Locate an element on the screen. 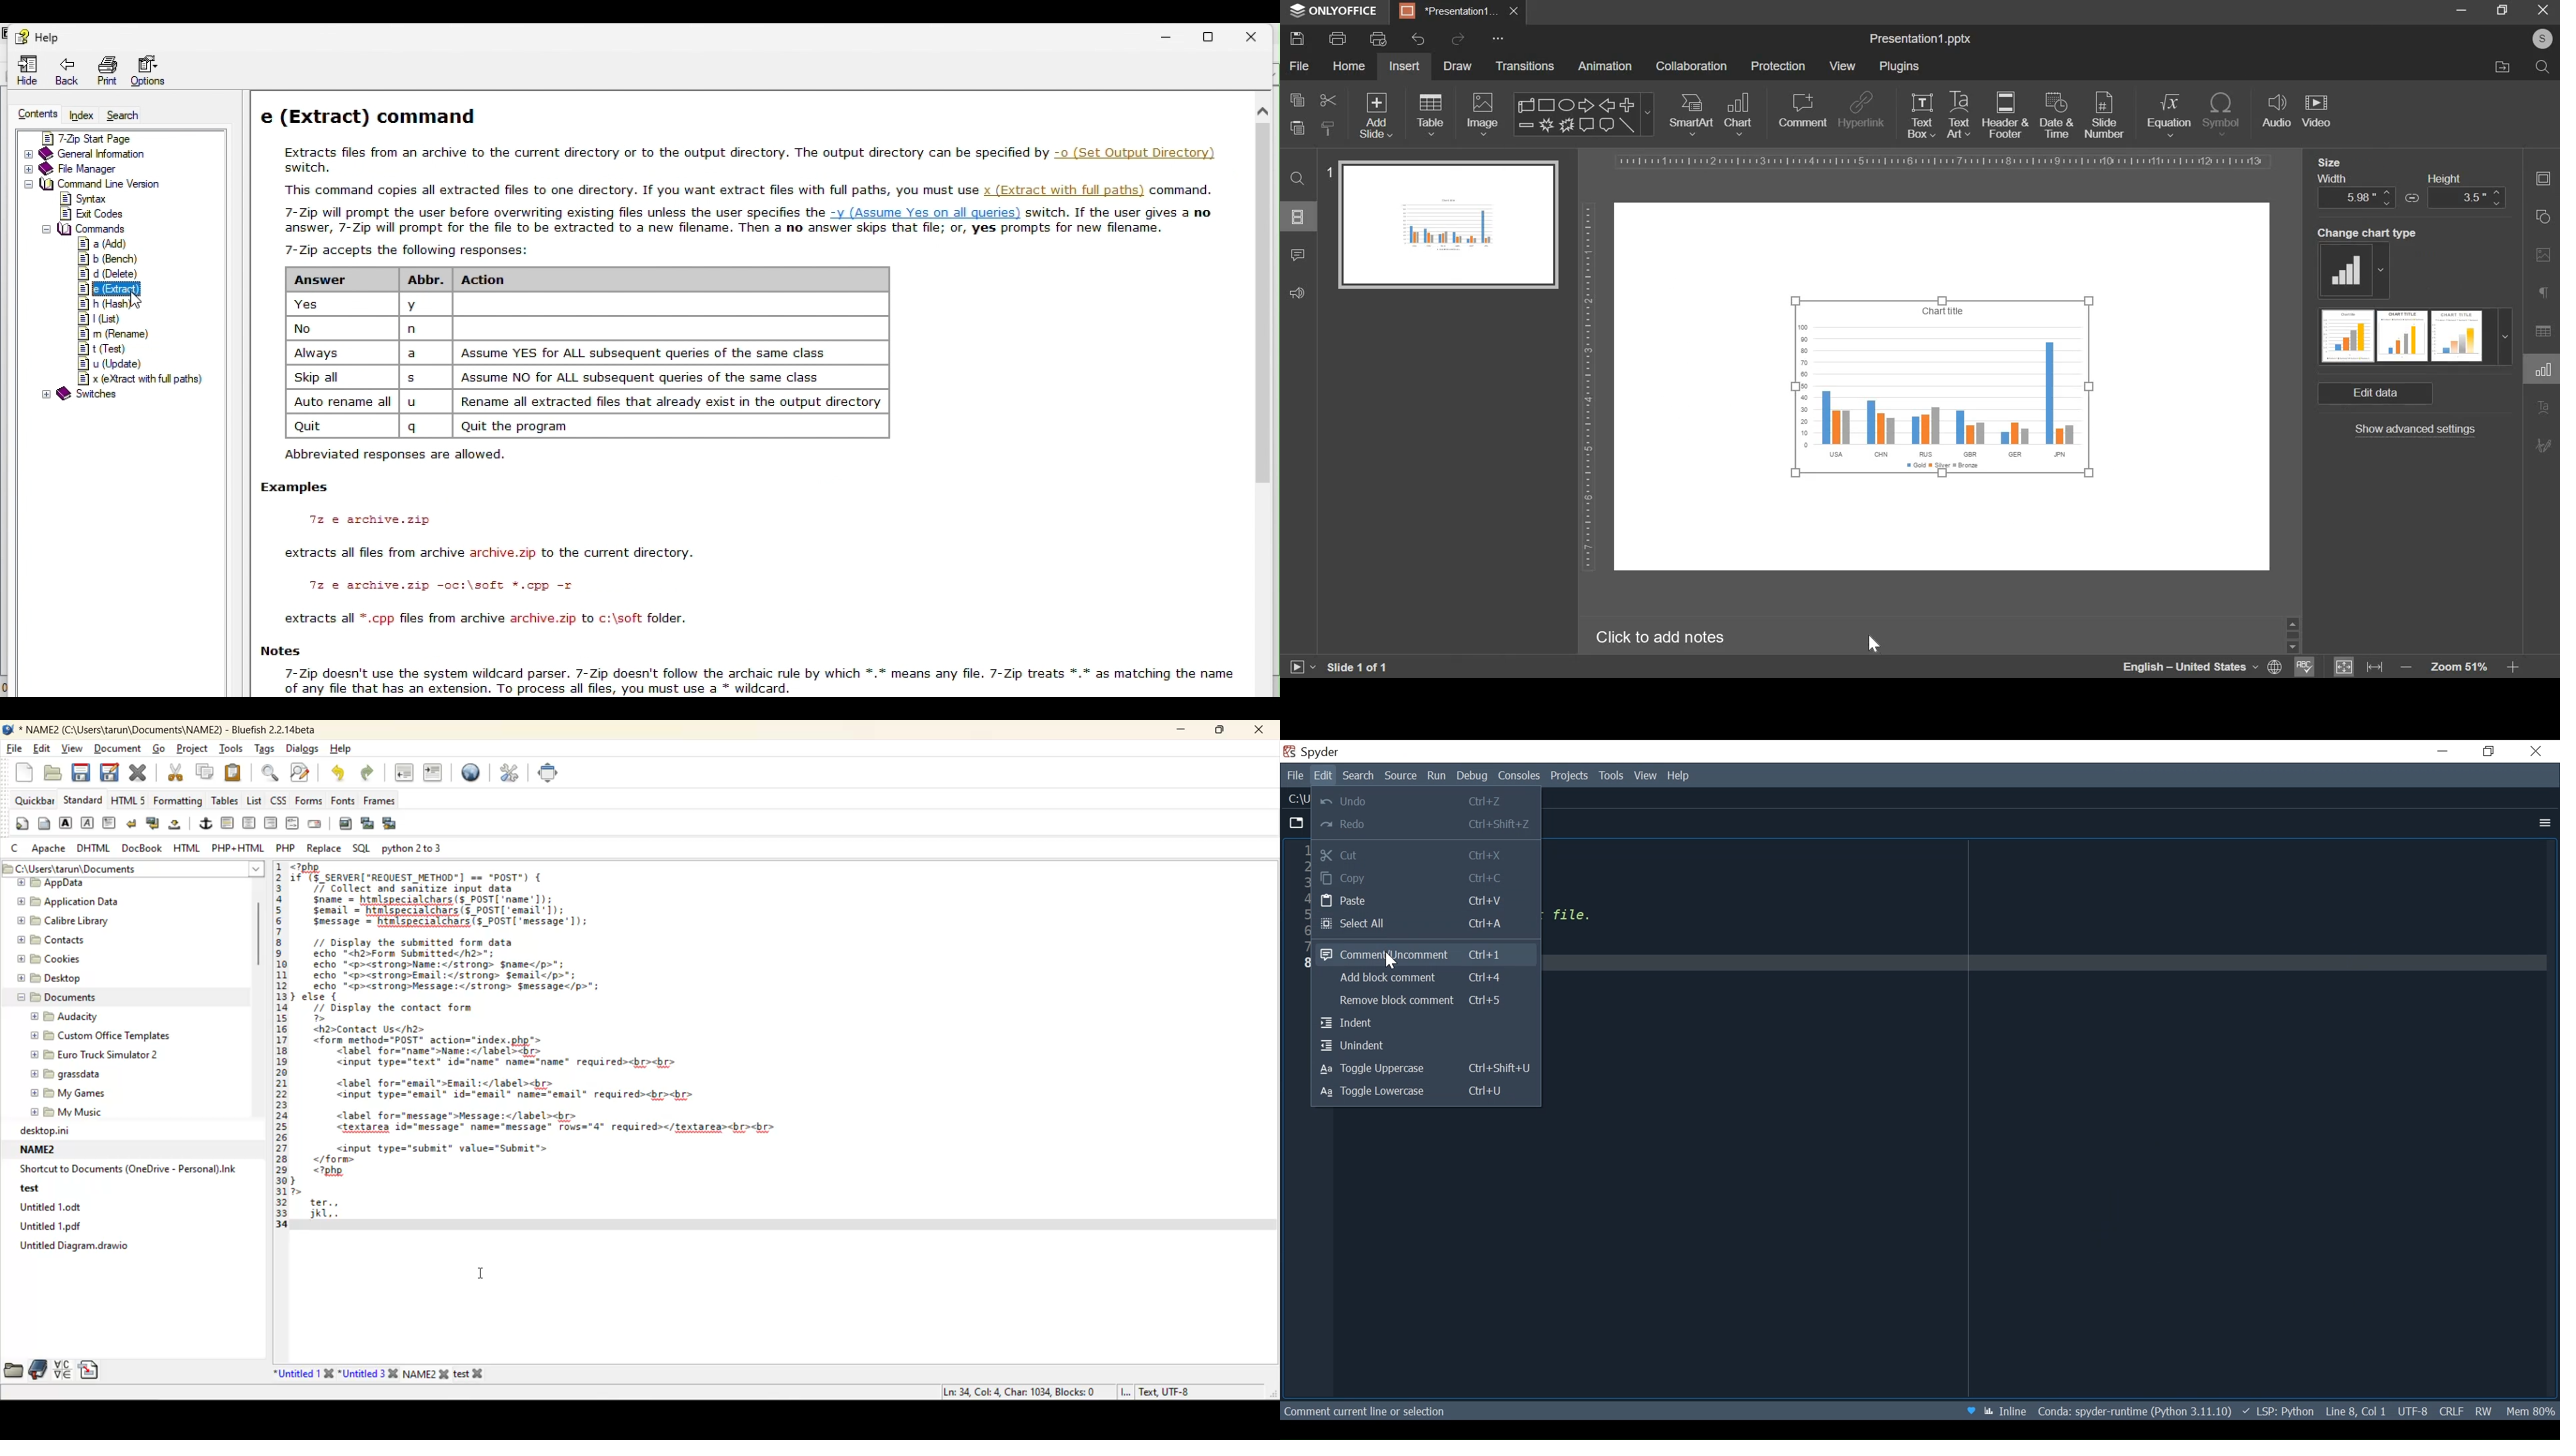 The width and height of the screenshot is (2576, 1456). Hide is located at coordinates (27, 67).